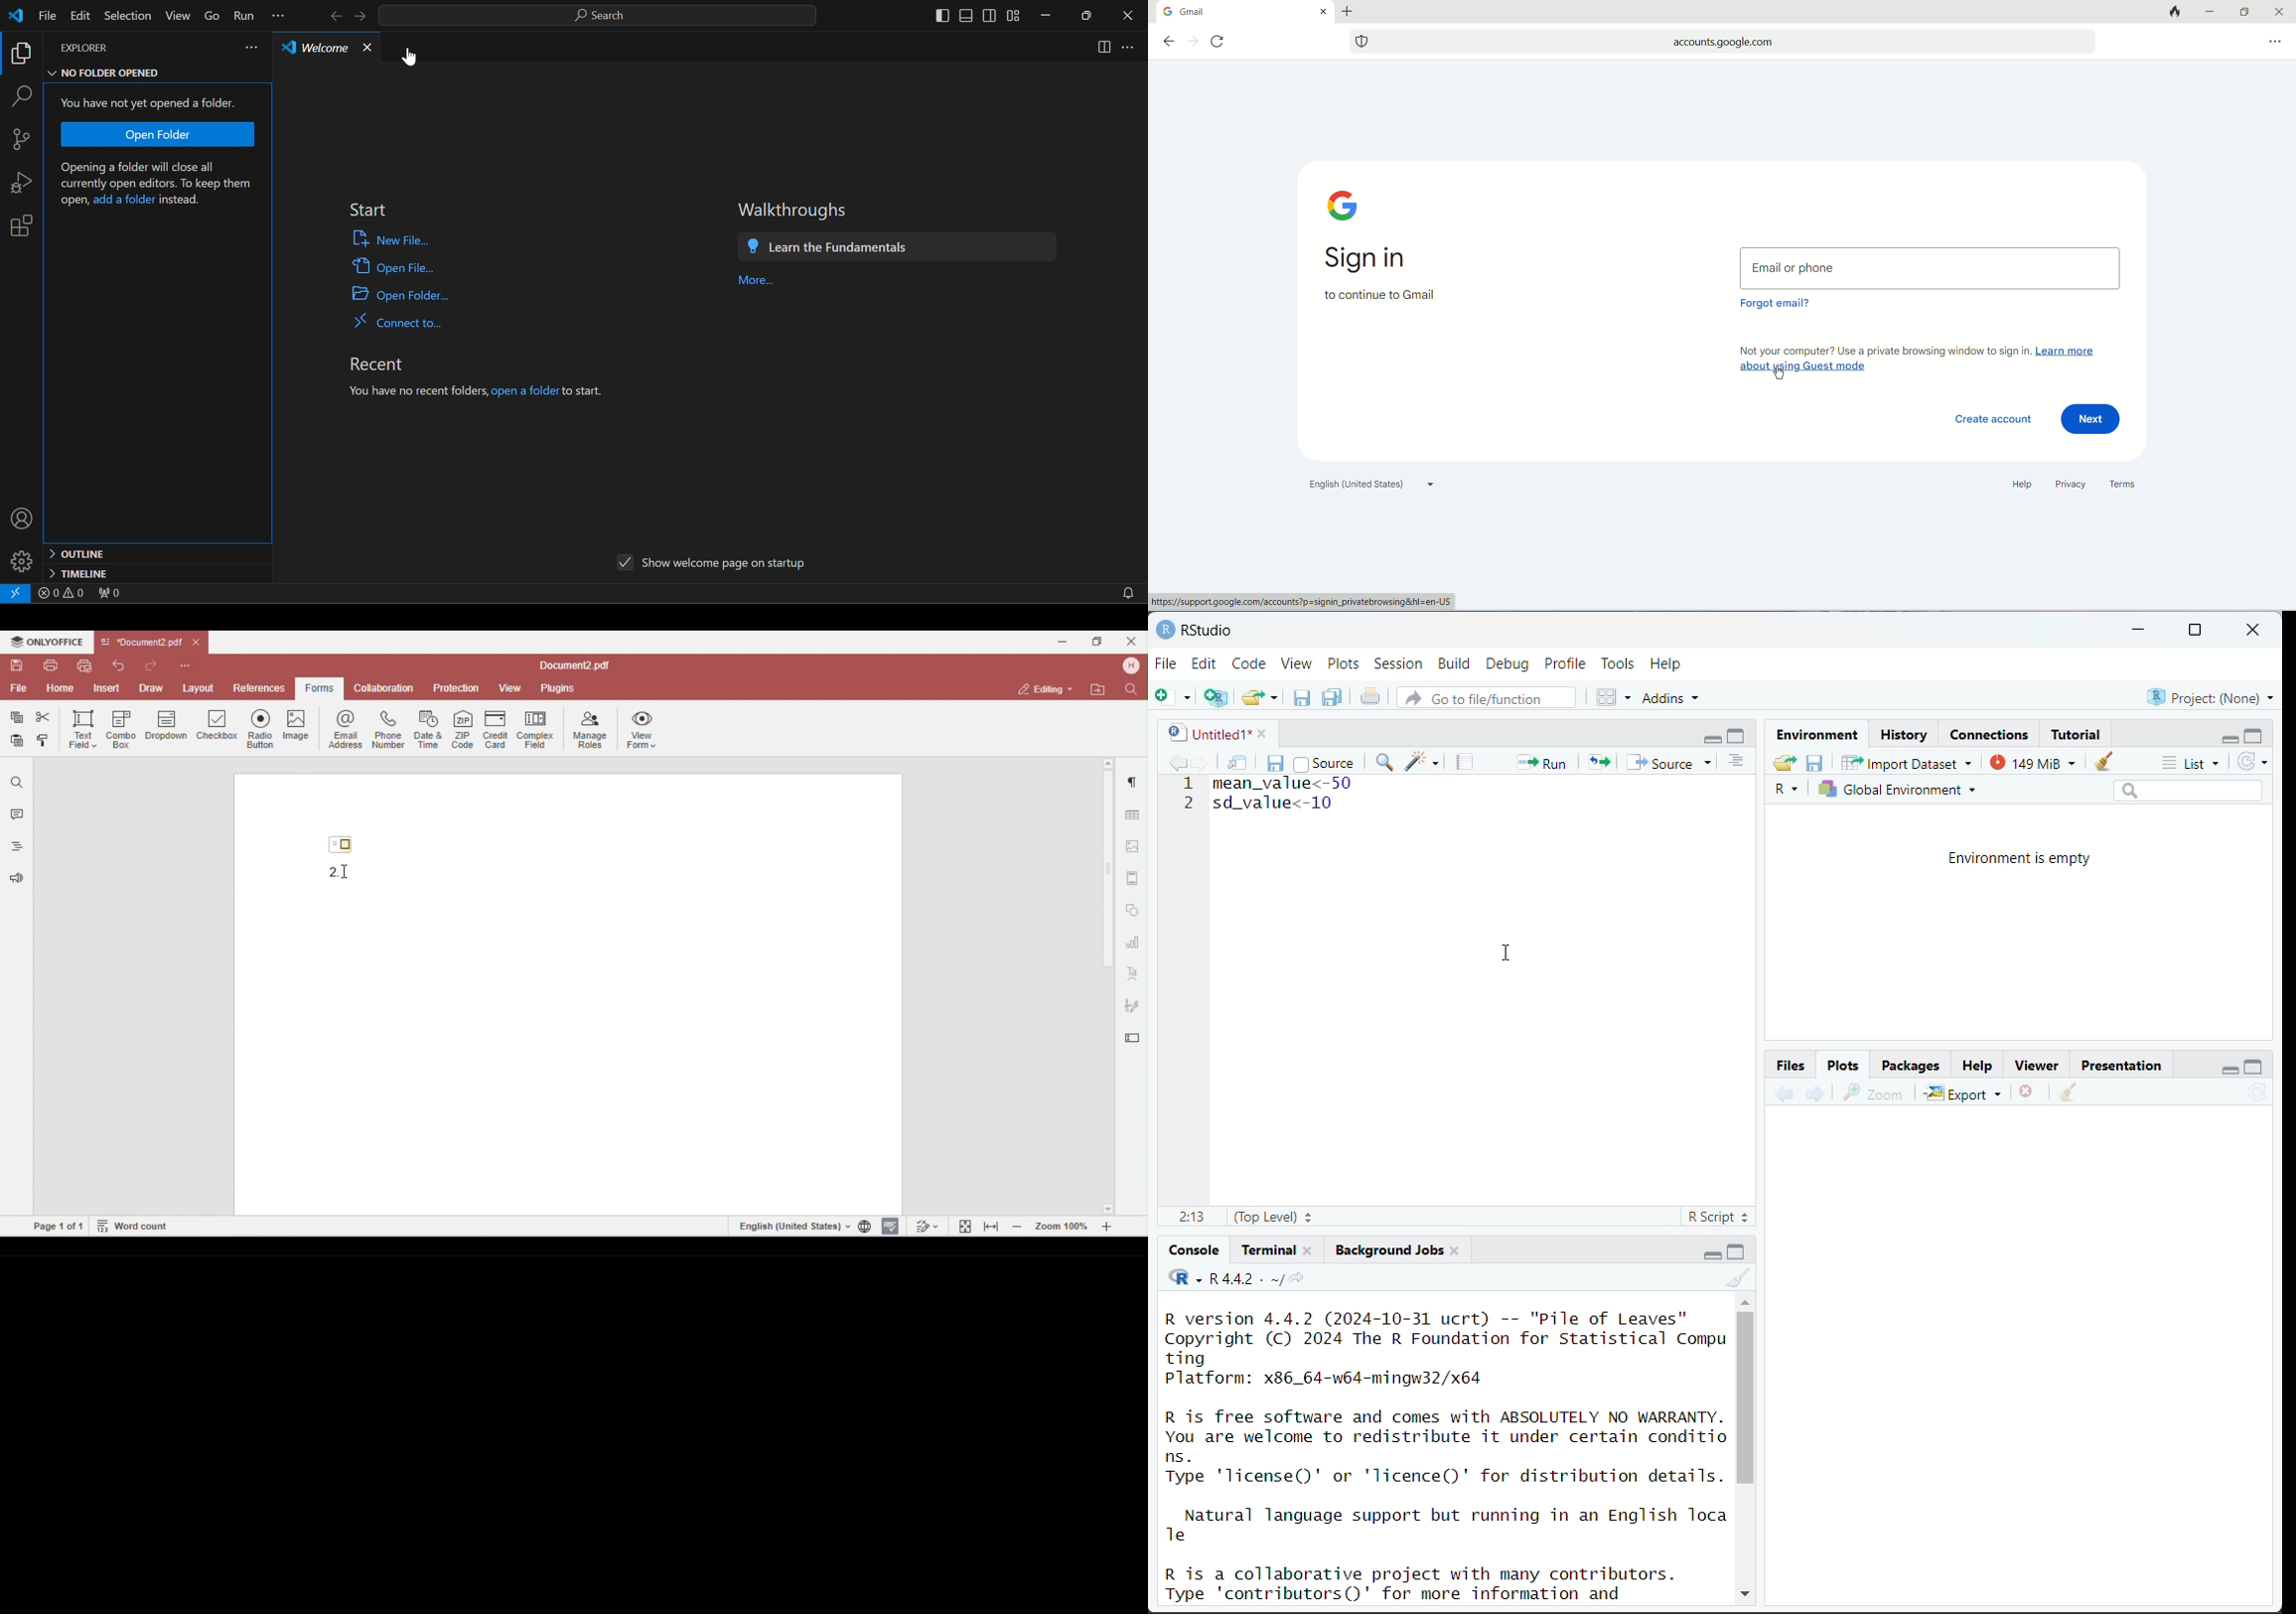  Describe the element at coordinates (1324, 762) in the screenshot. I see `source` at that location.